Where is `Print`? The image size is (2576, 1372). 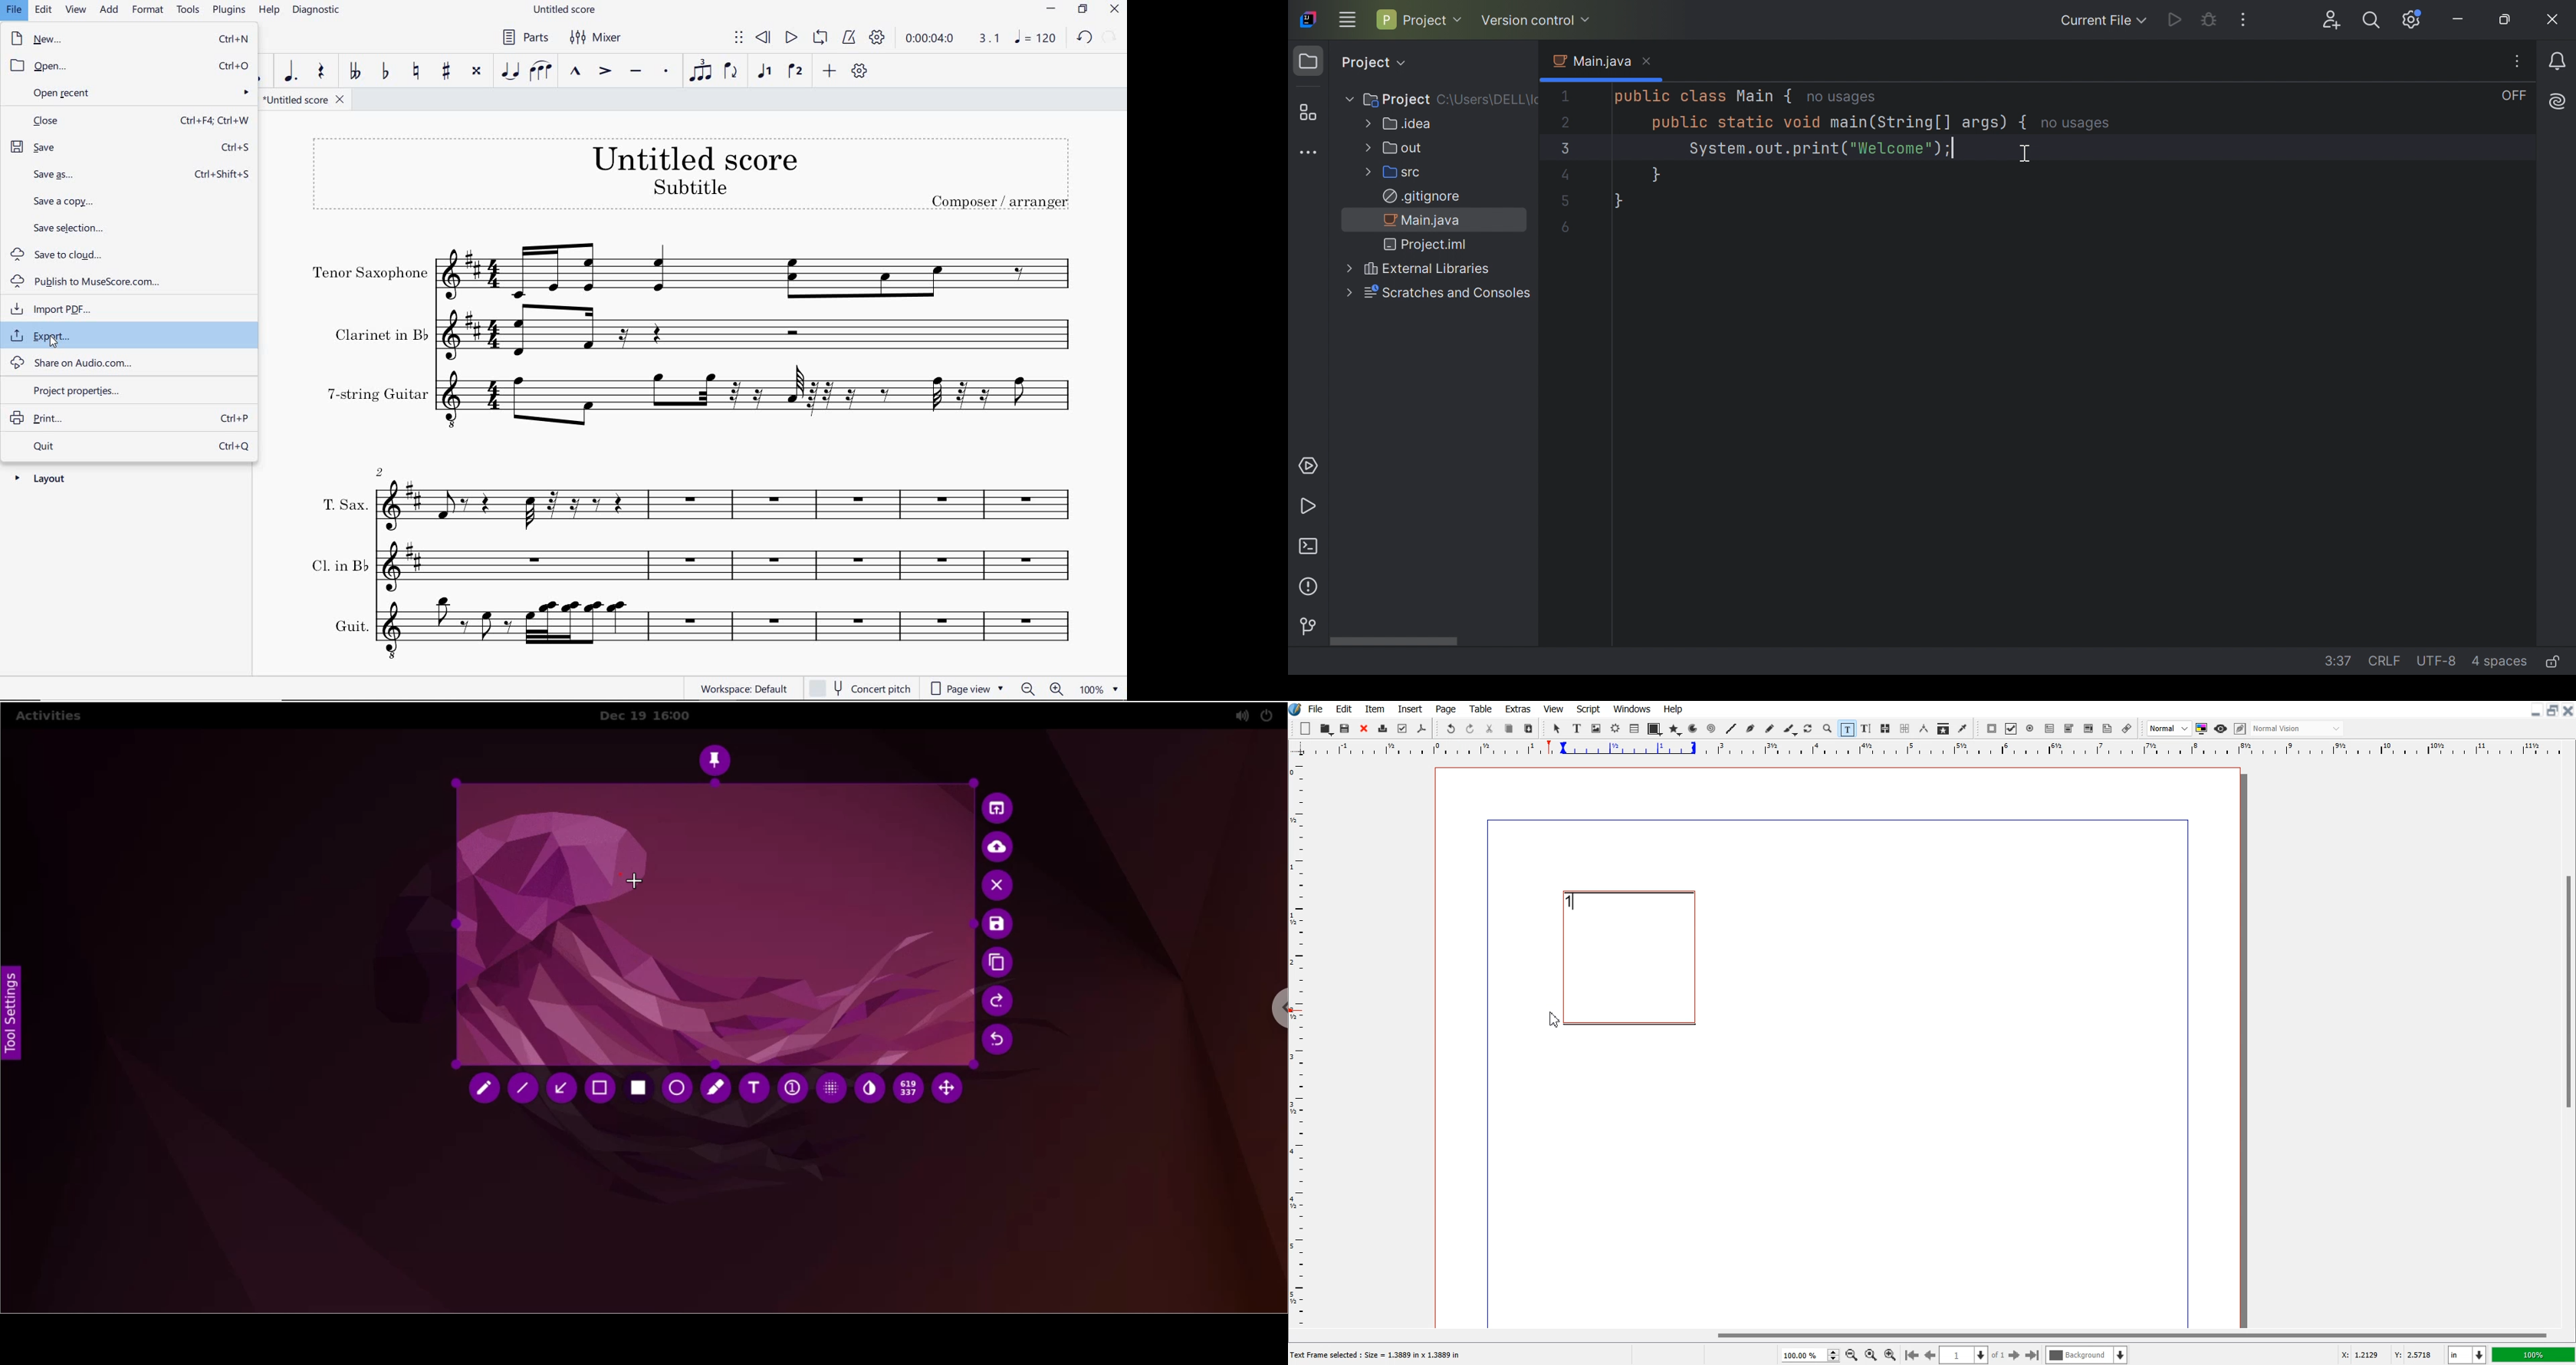 Print is located at coordinates (1383, 730).